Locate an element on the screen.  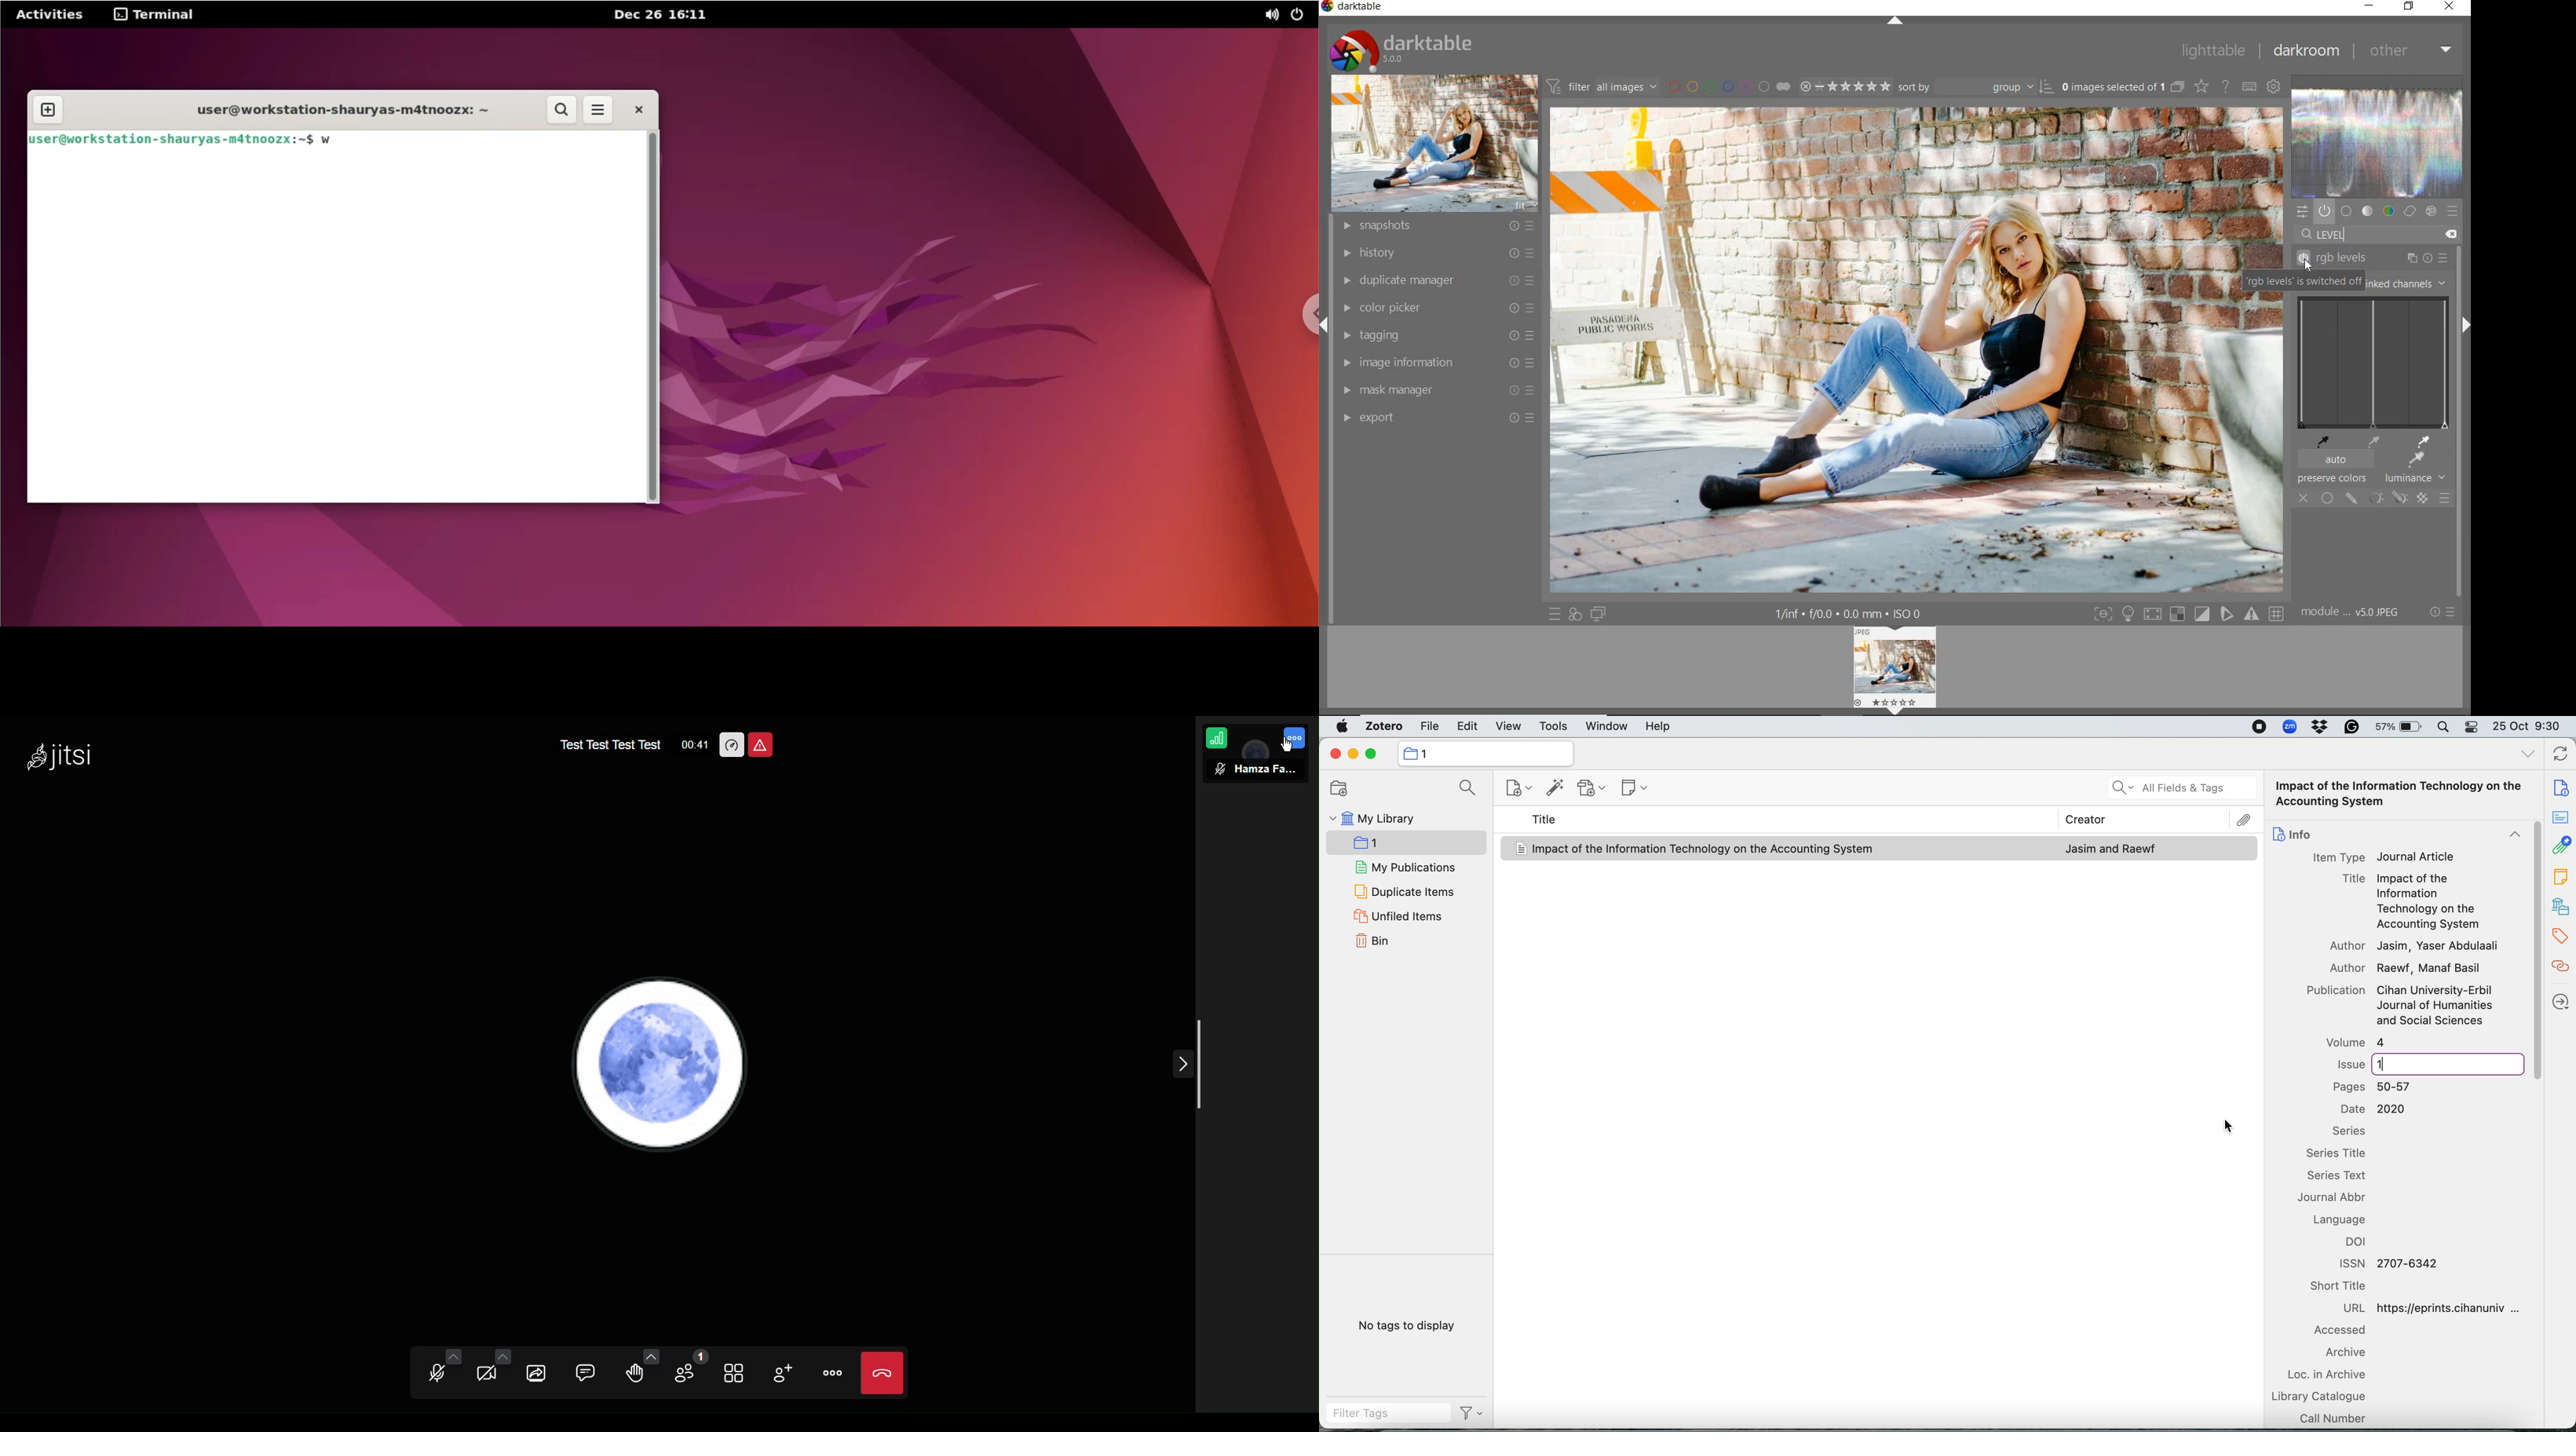
history is located at coordinates (1436, 254).